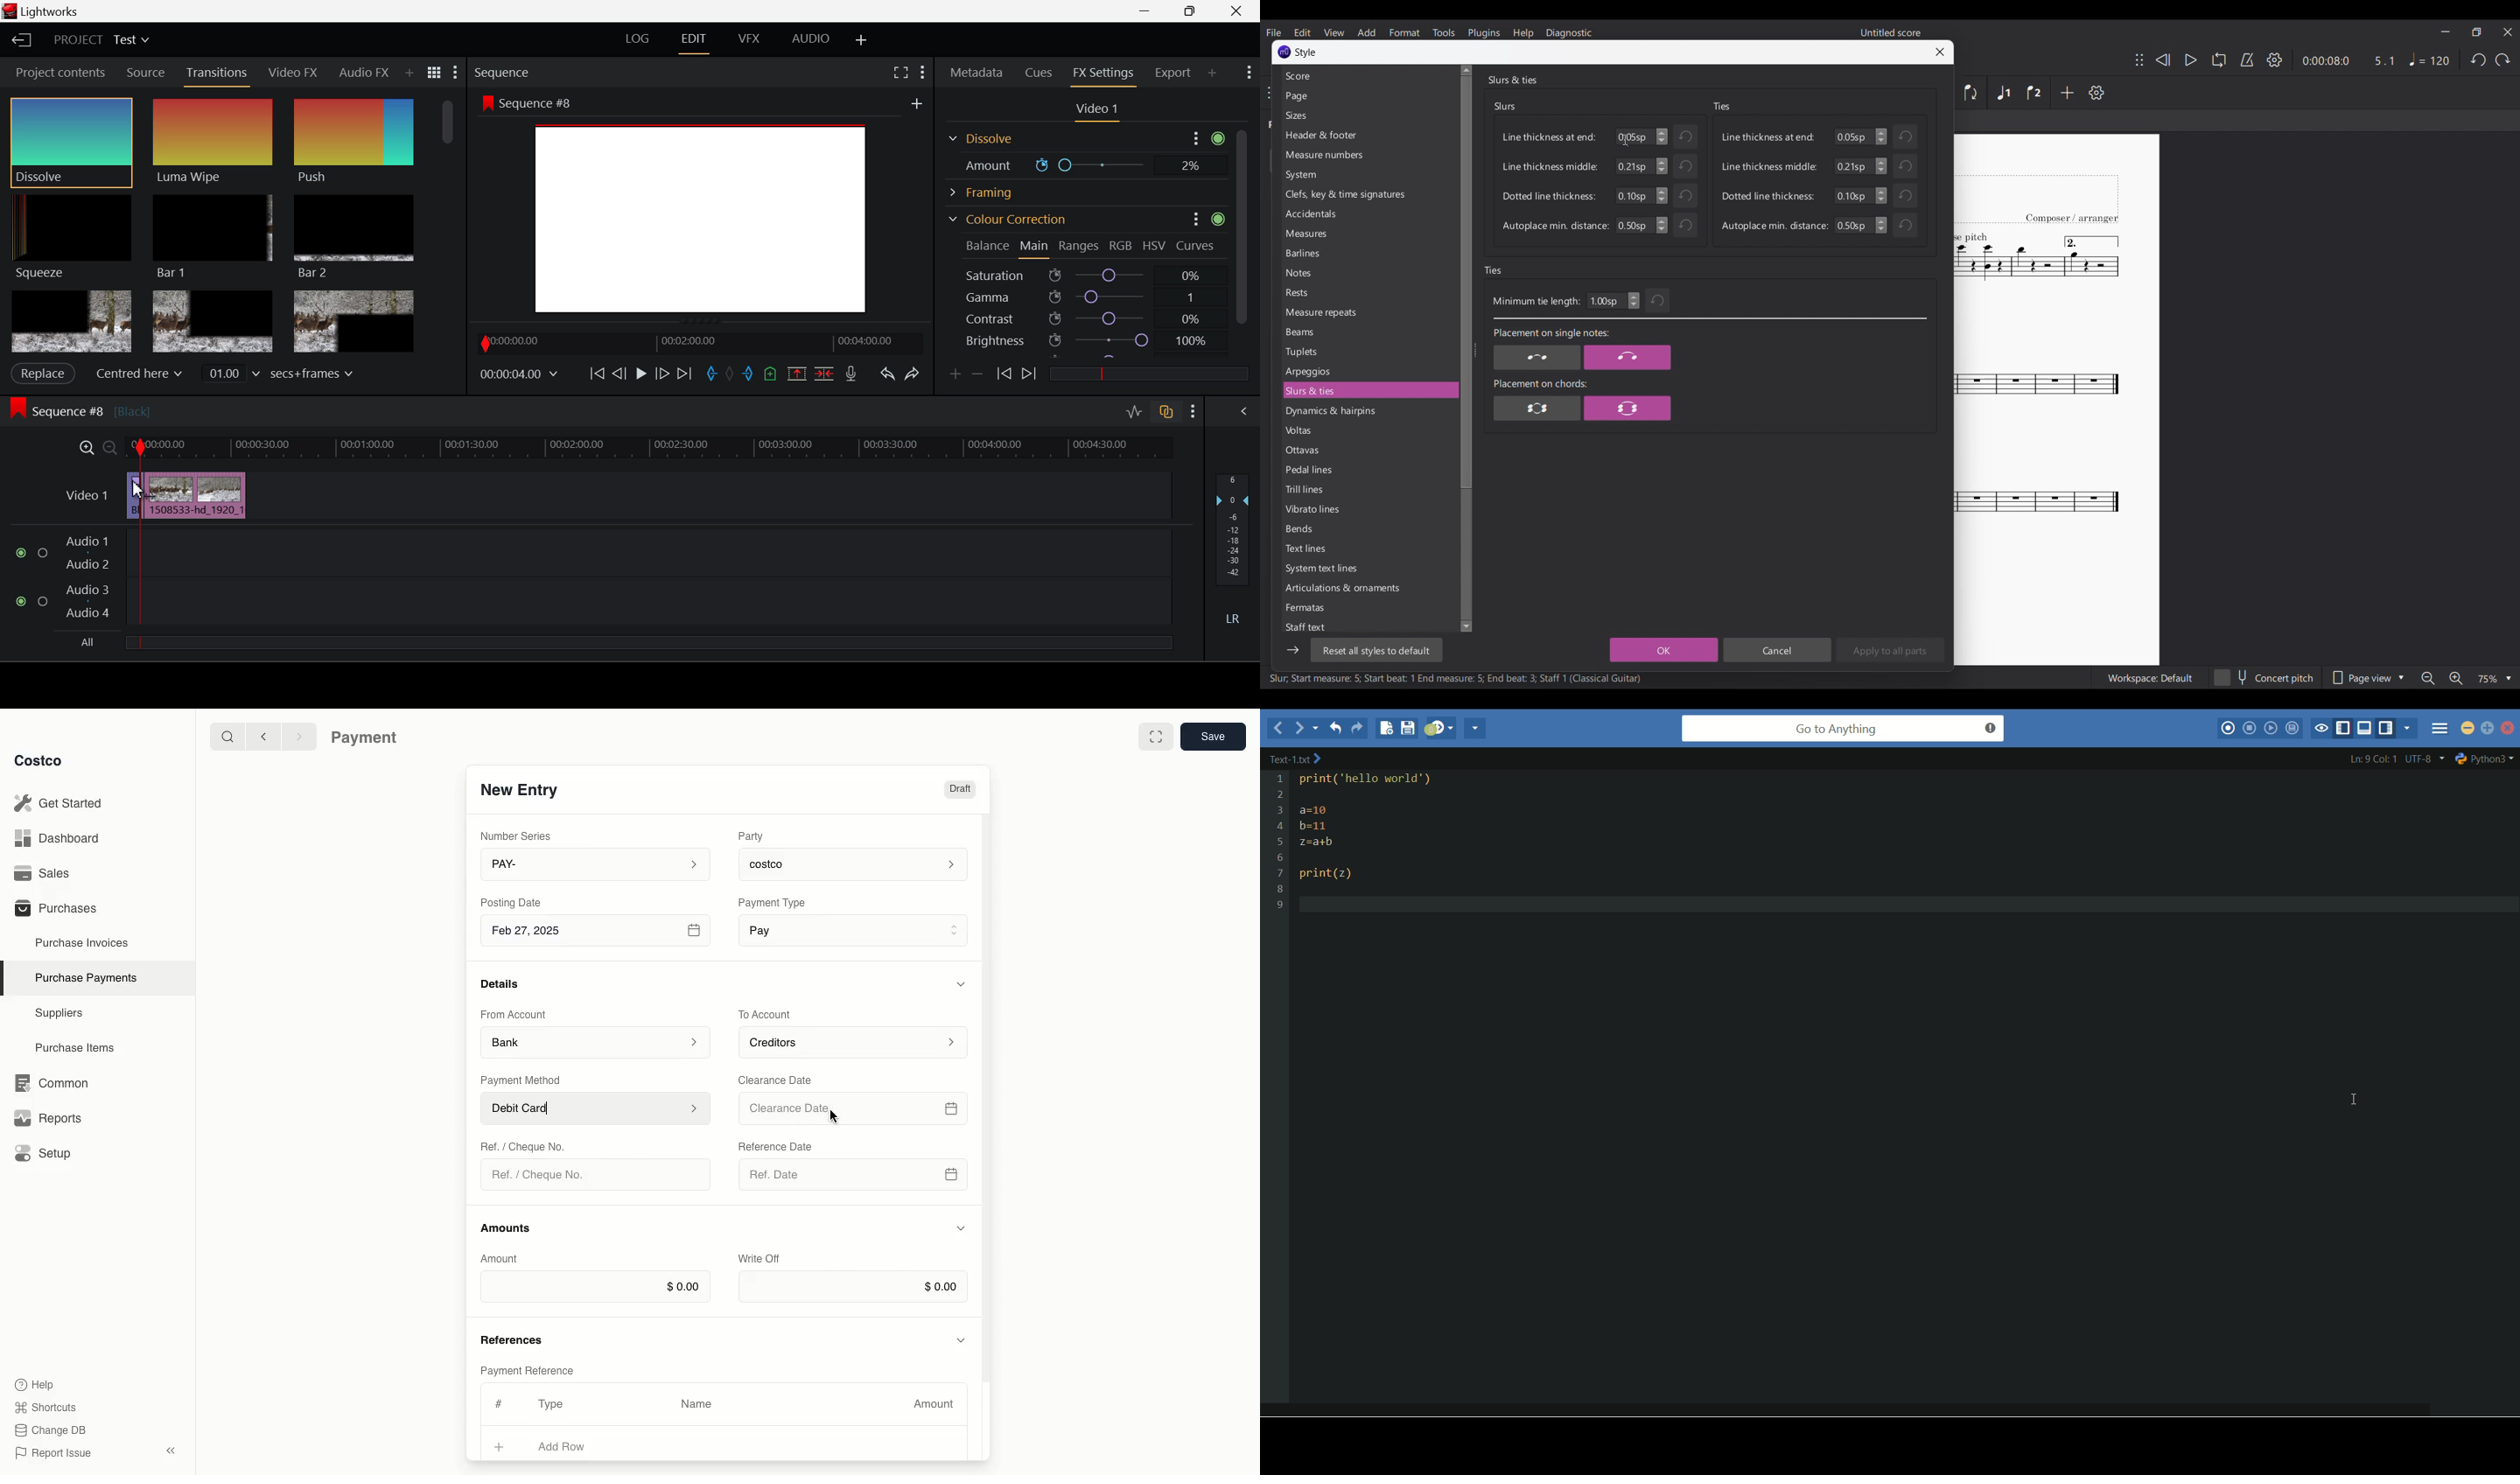 The width and height of the screenshot is (2520, 1484). What do you see at coordinates (1239, 11) in the screenshot?
I see `Close` at bounding box center [1239, 11].